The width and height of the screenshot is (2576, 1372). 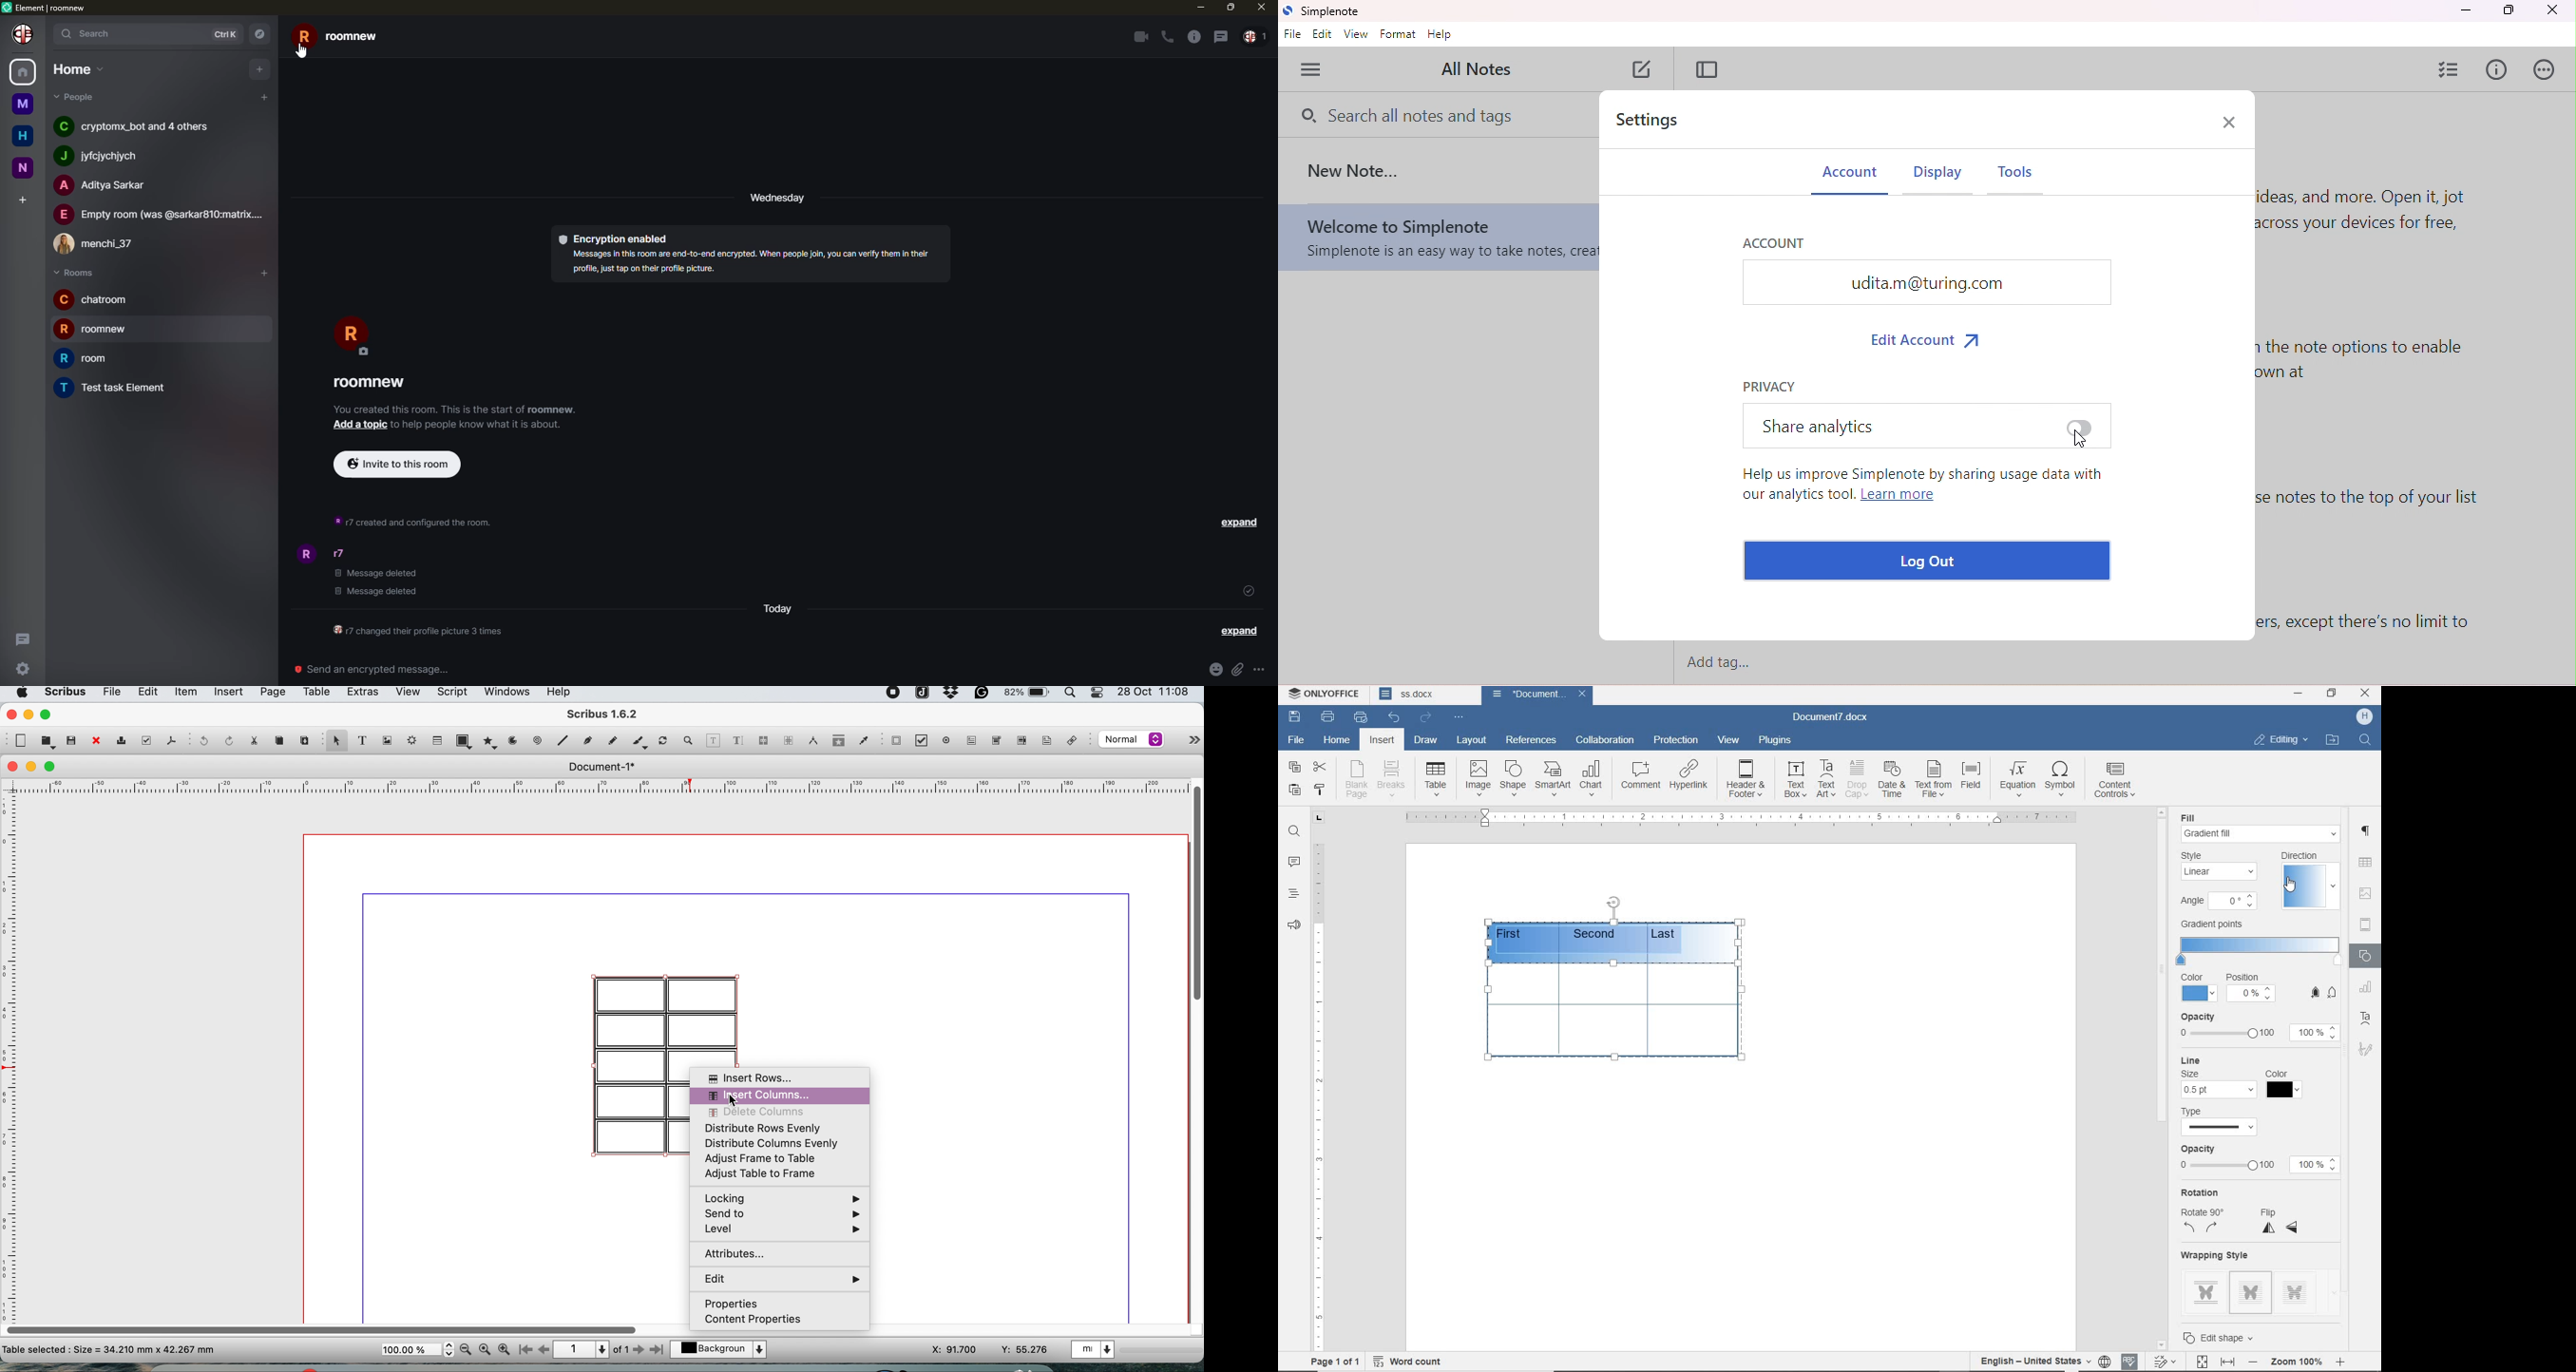 I want to click on RESTORE DOWN, so click(x=2333, y=694).